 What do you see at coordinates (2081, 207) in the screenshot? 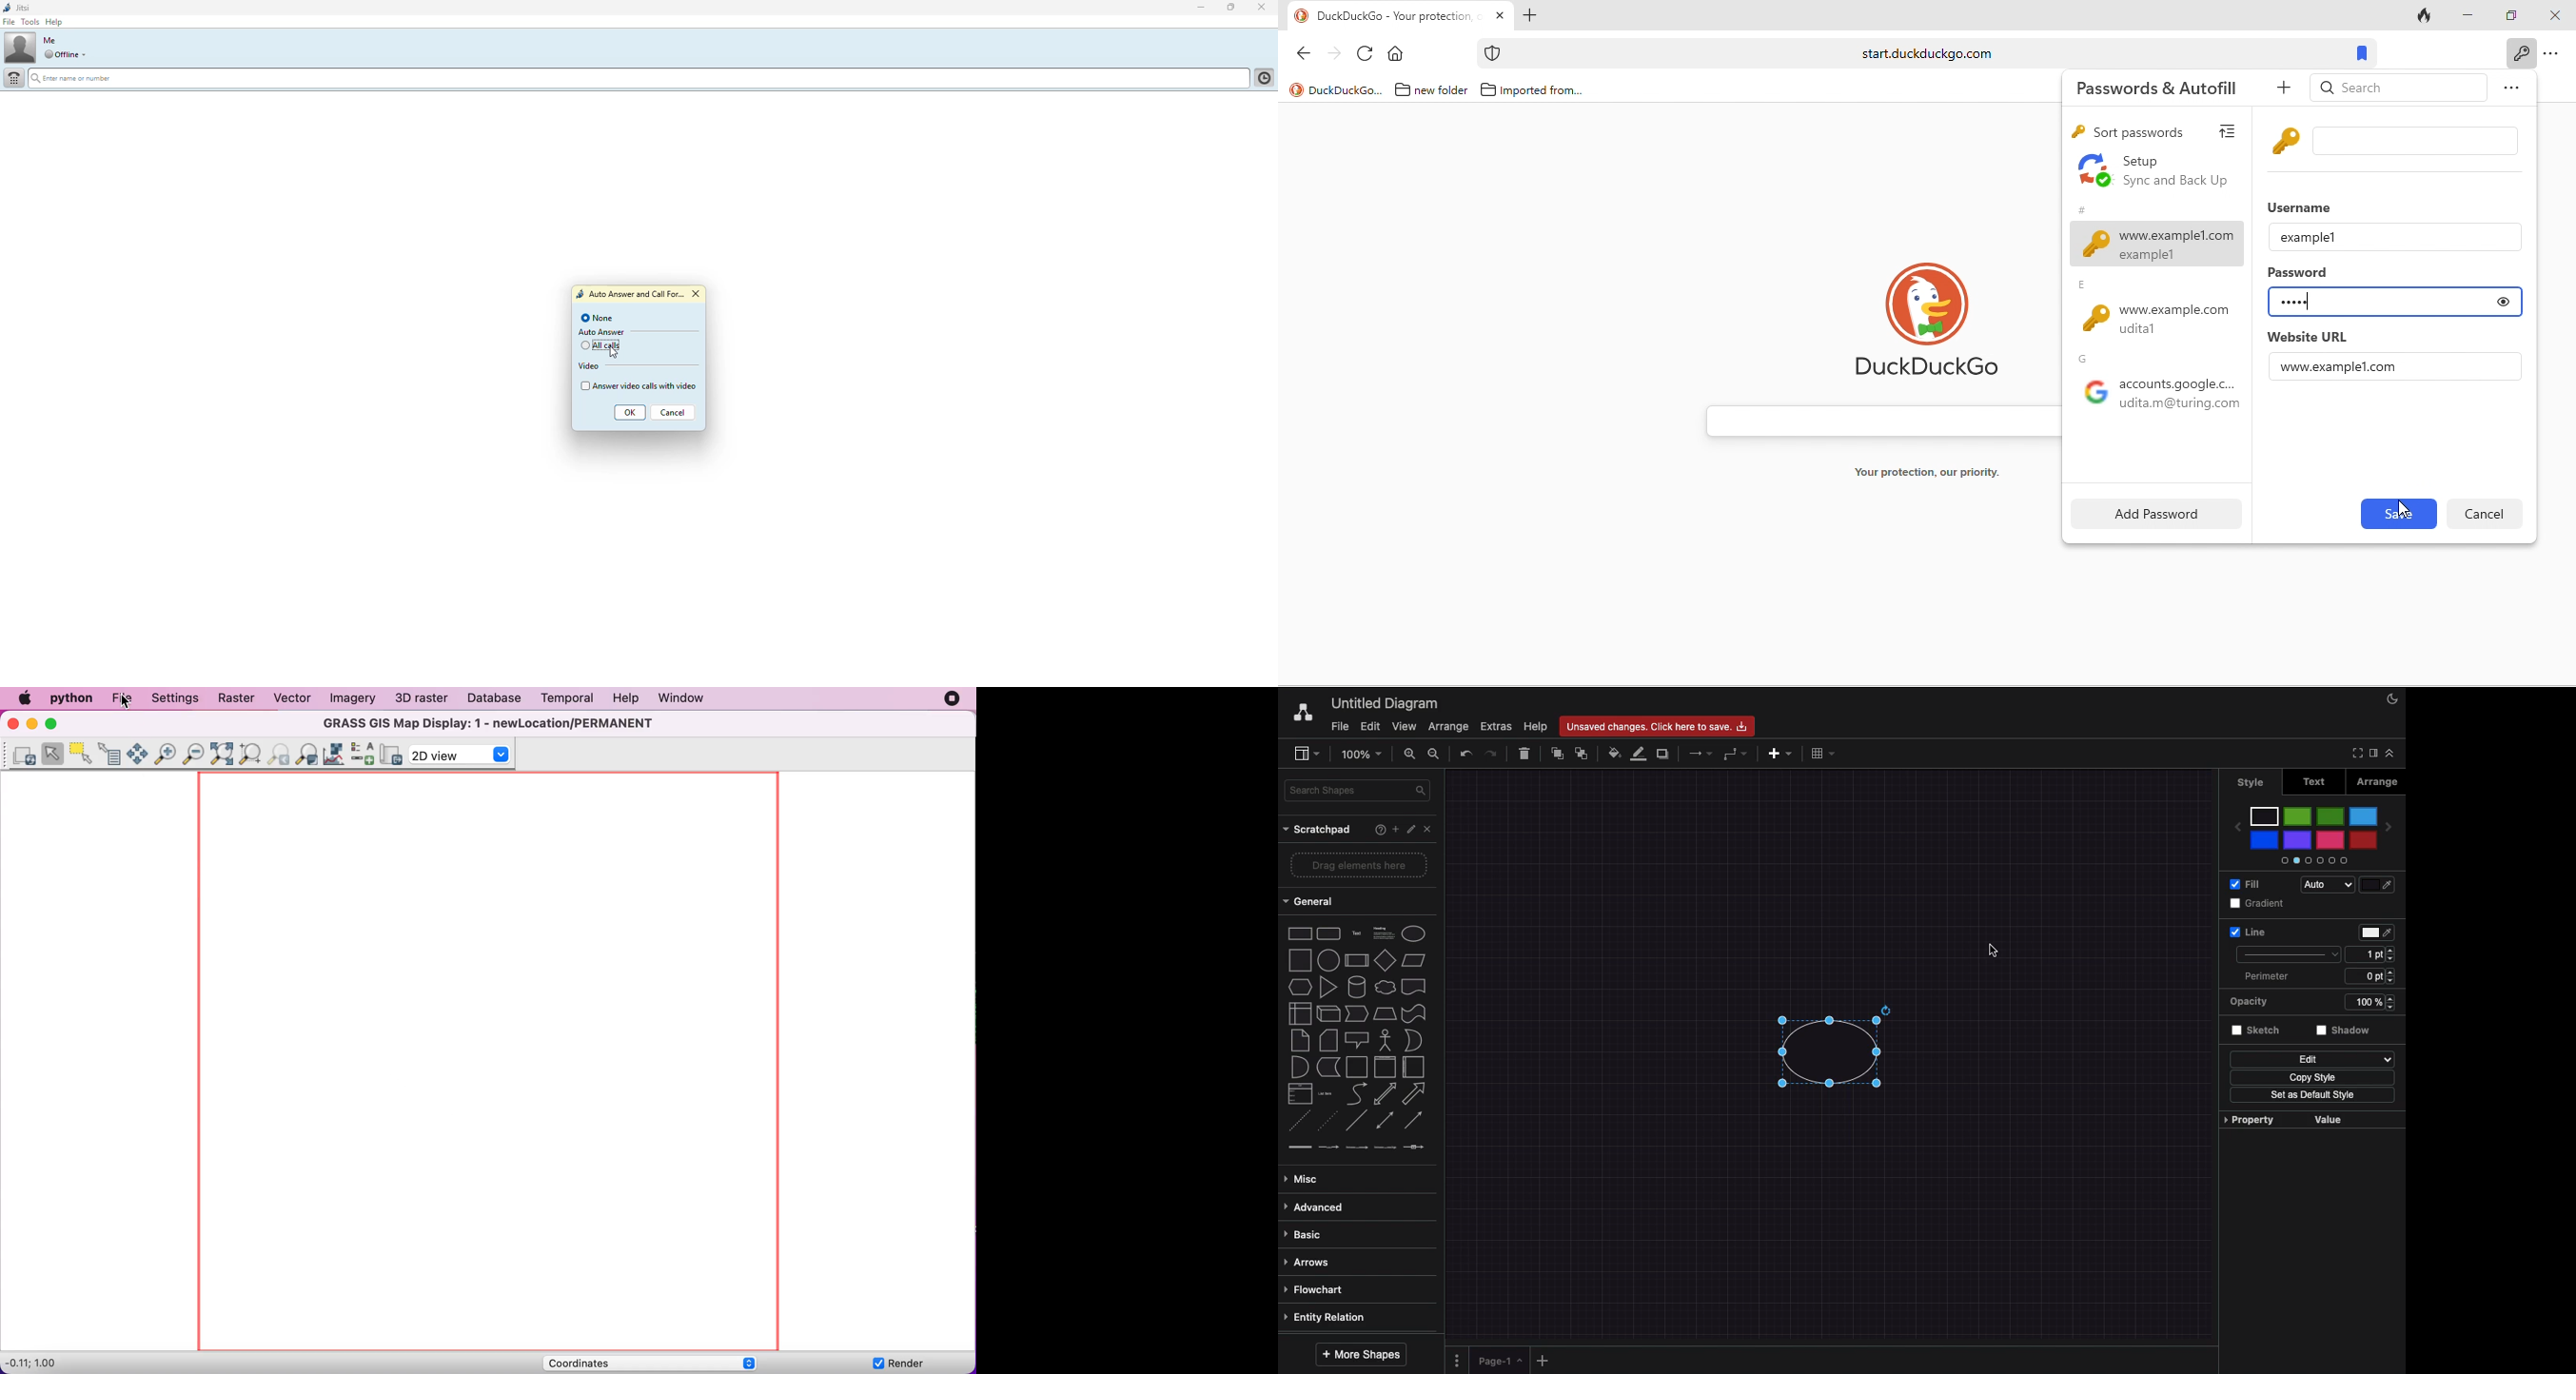
I see `#` at bounding box center [2081, 207].